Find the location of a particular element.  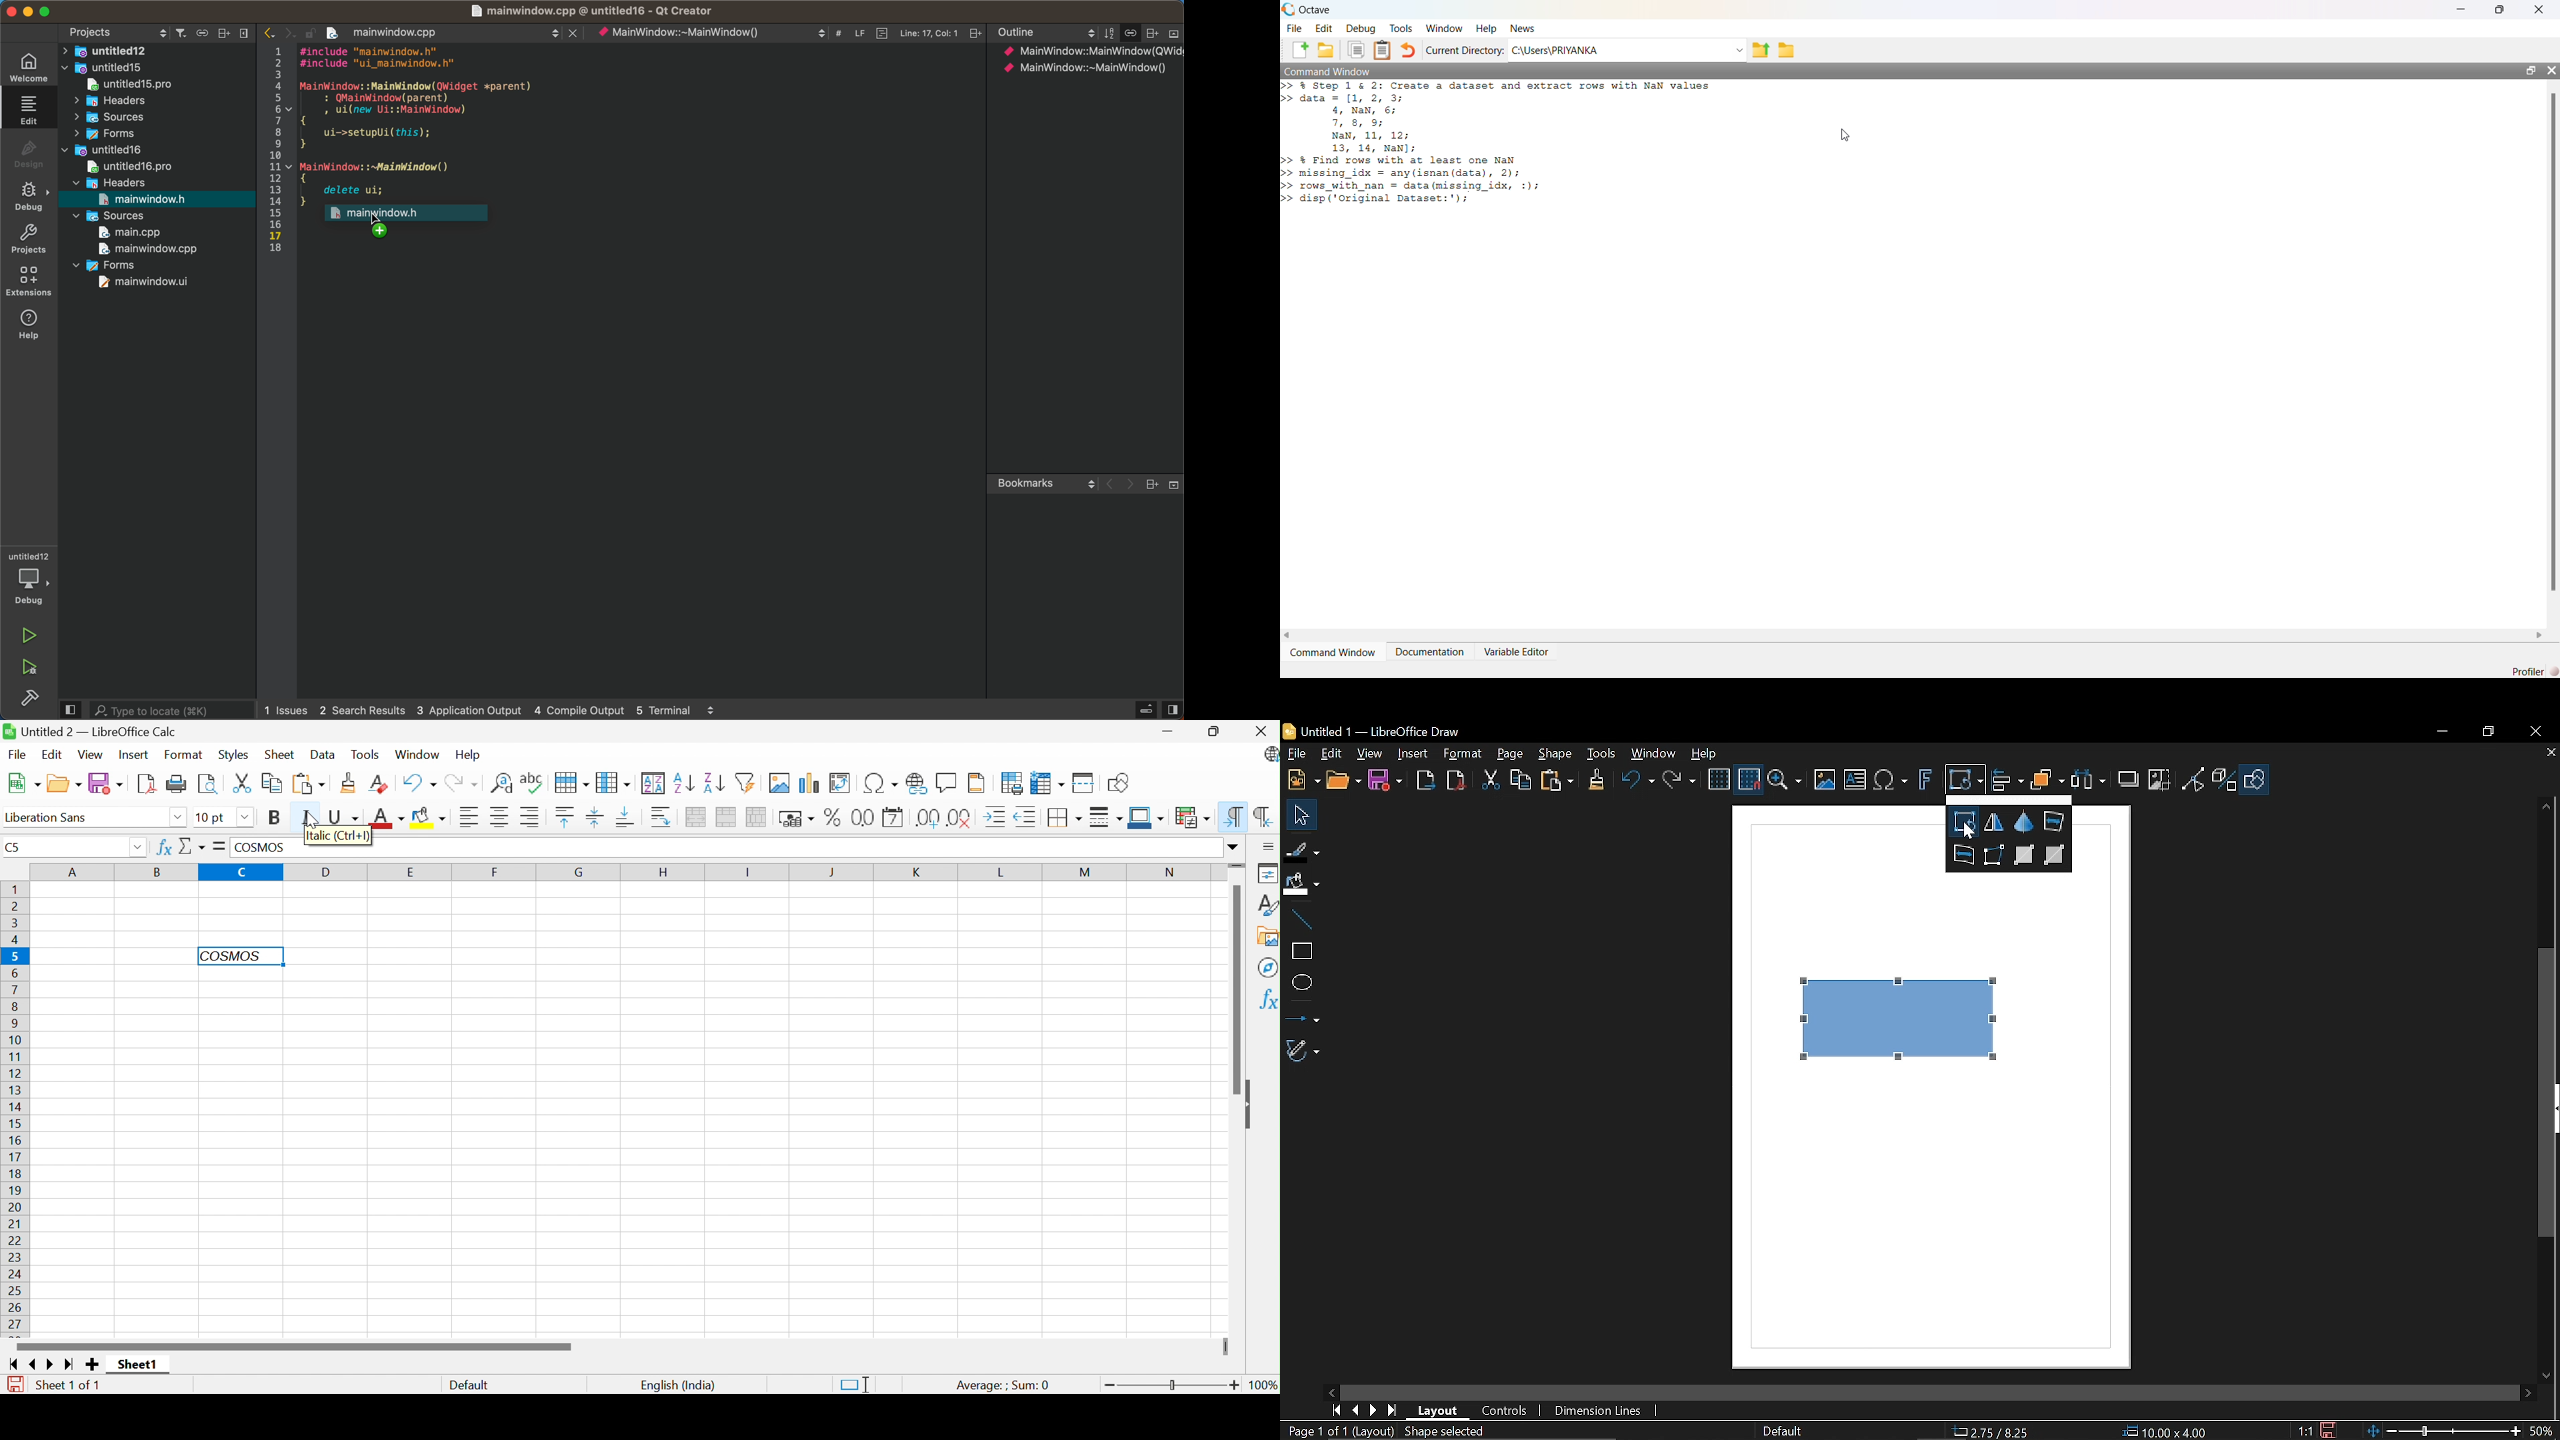

slide master name is located at coordinates (1784, 1430).